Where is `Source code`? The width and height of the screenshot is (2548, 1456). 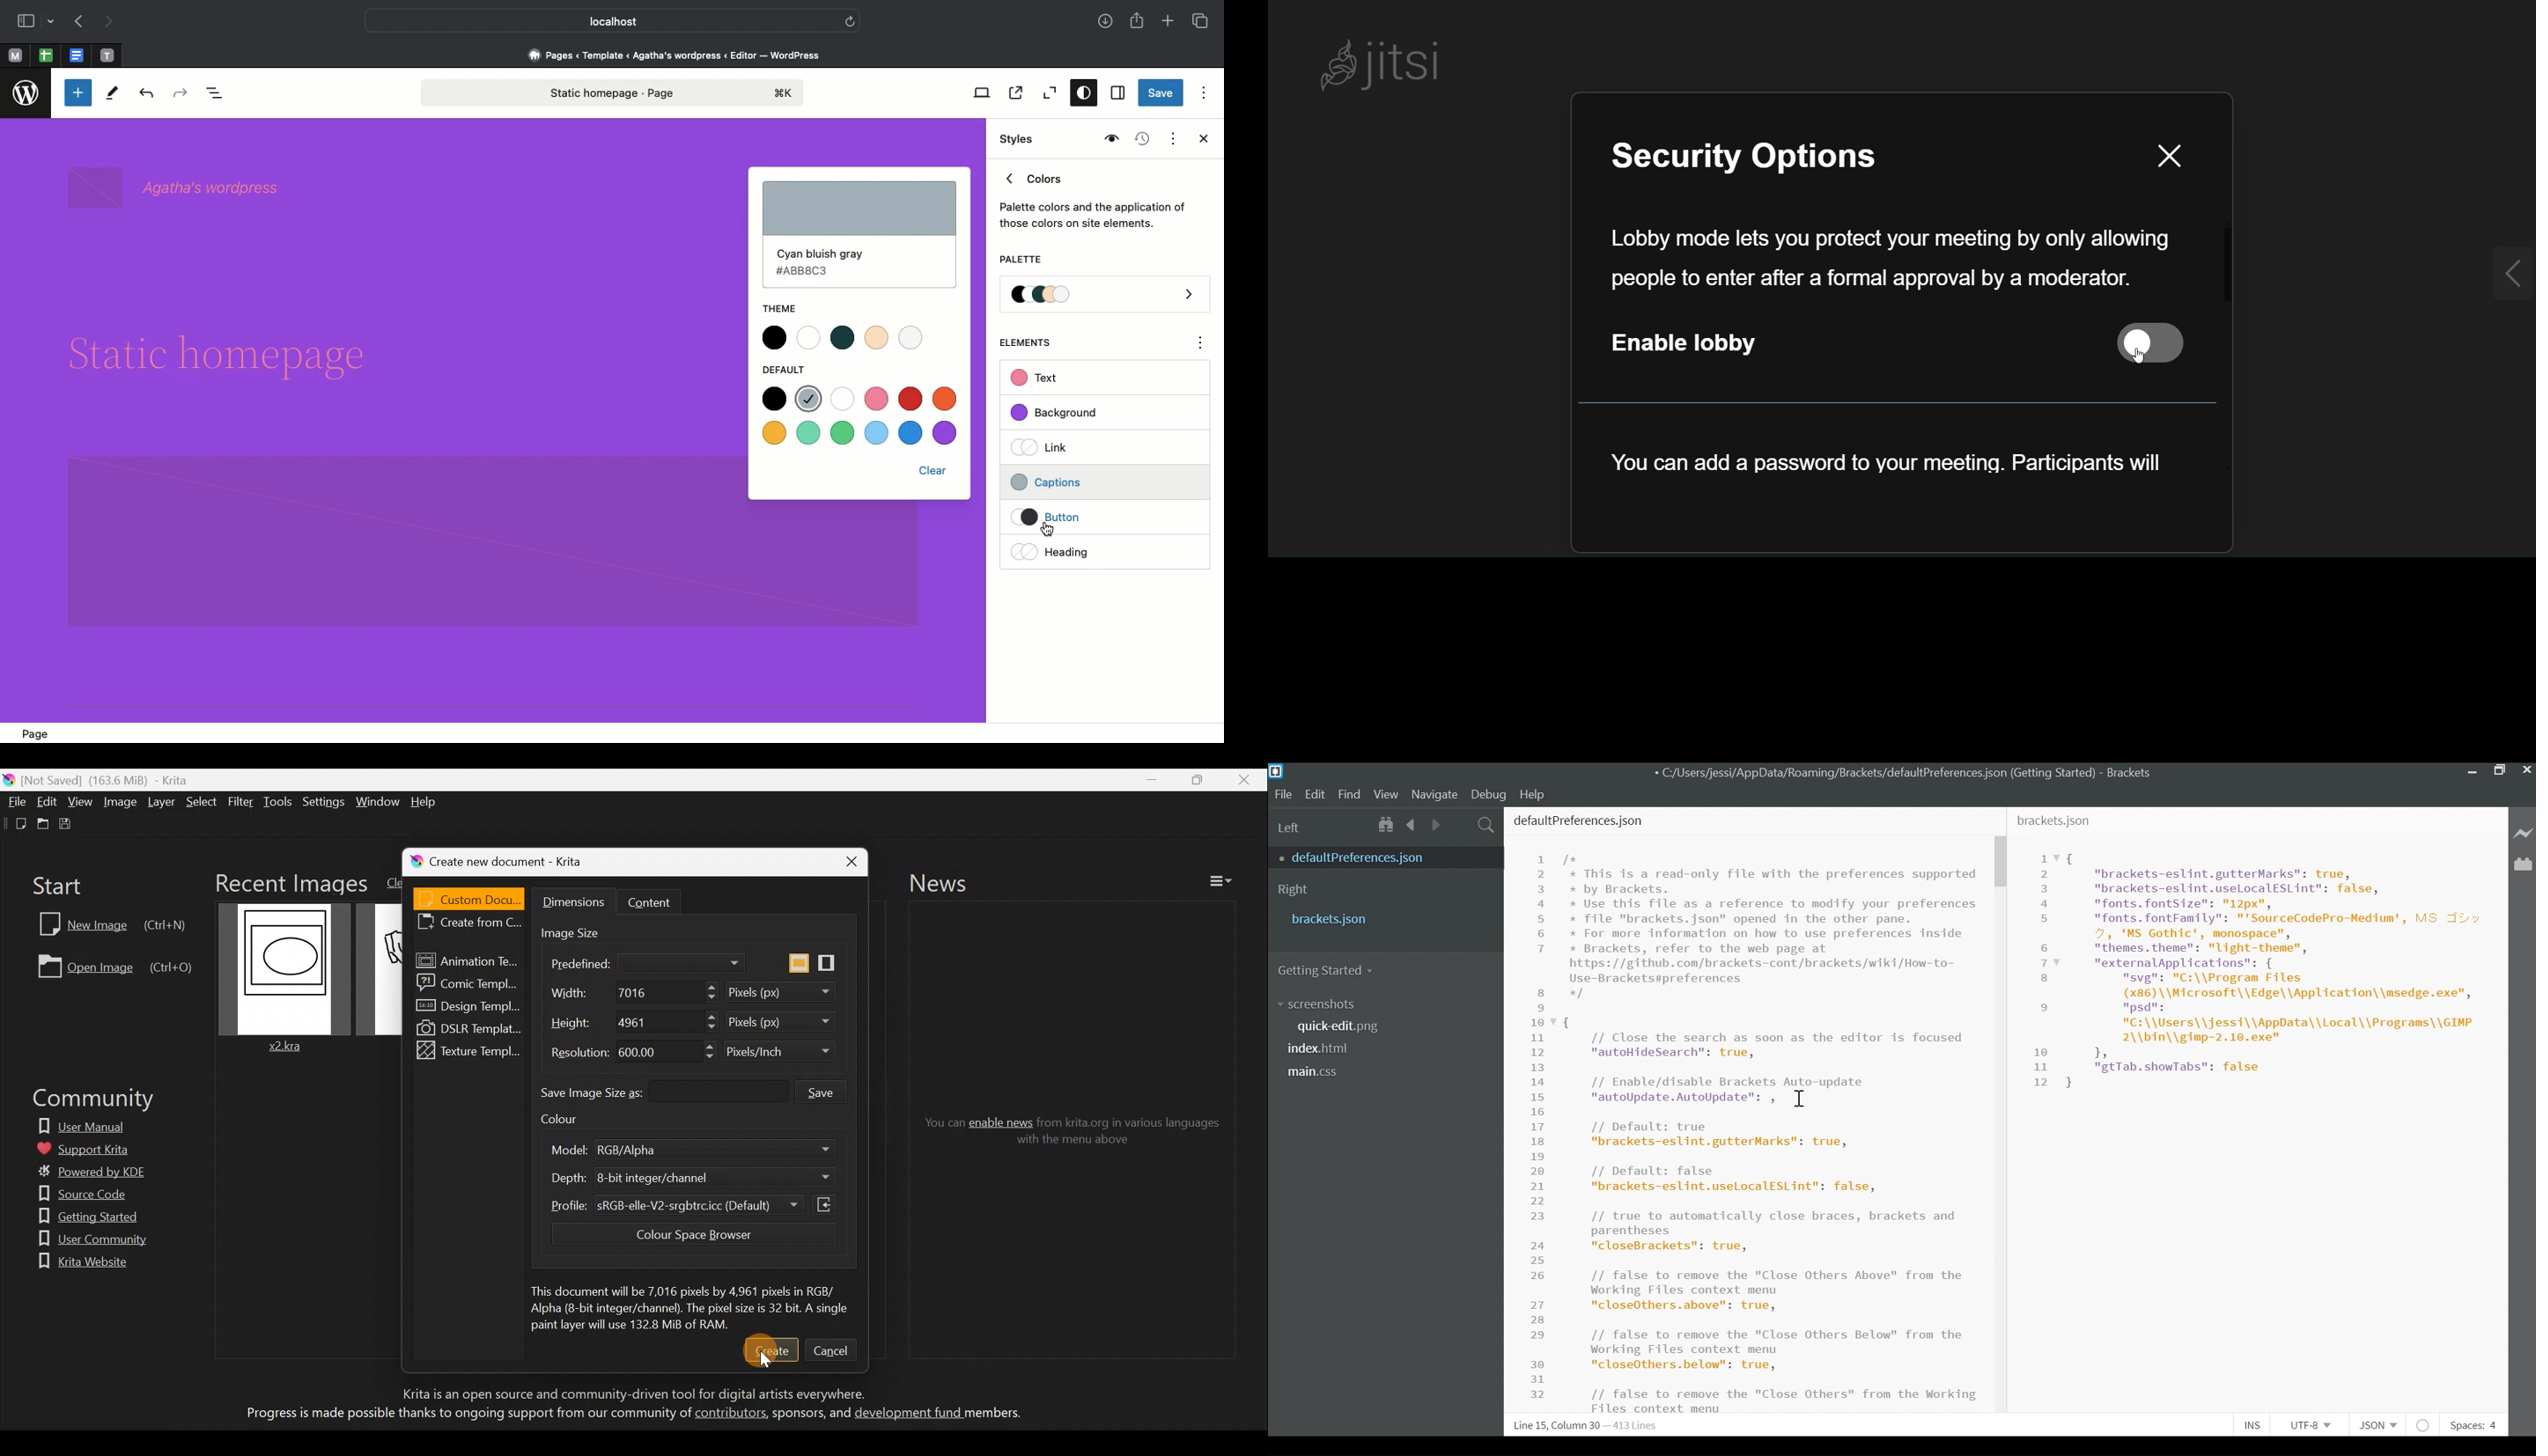 Source code is located at coordinates (77, 1194).